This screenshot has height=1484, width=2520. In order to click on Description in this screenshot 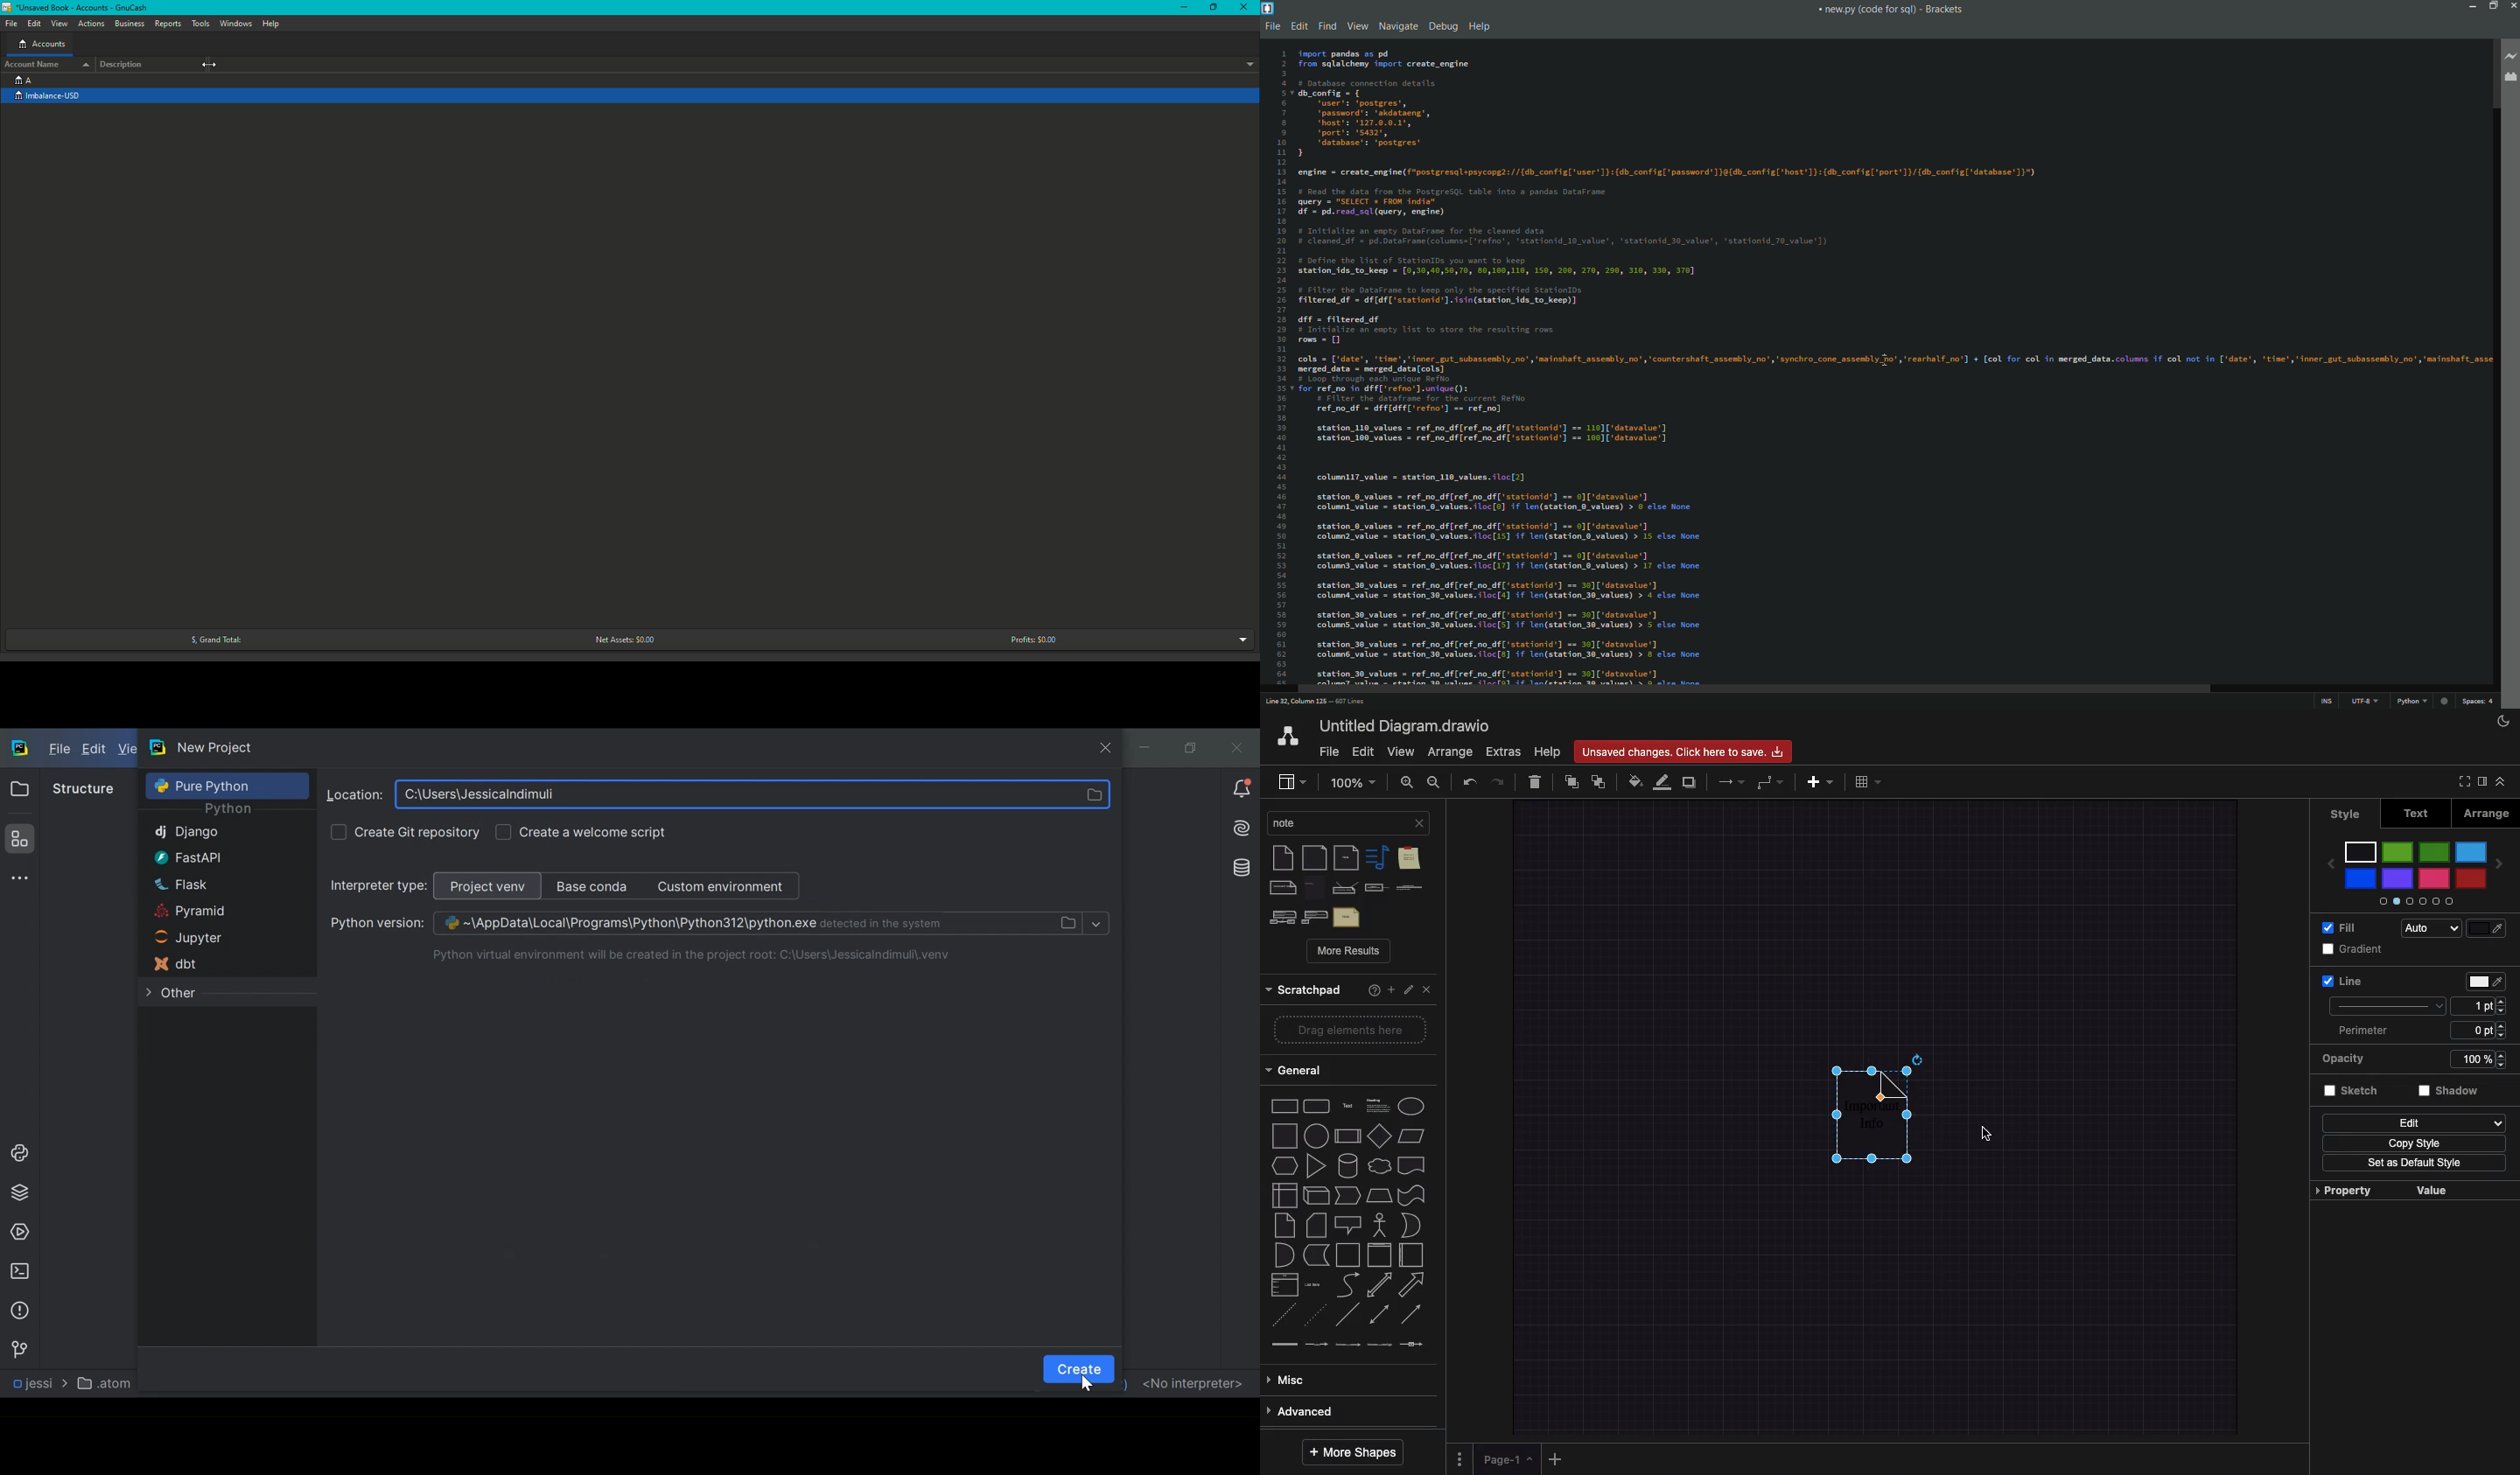, I will do `click(125, 64)`.